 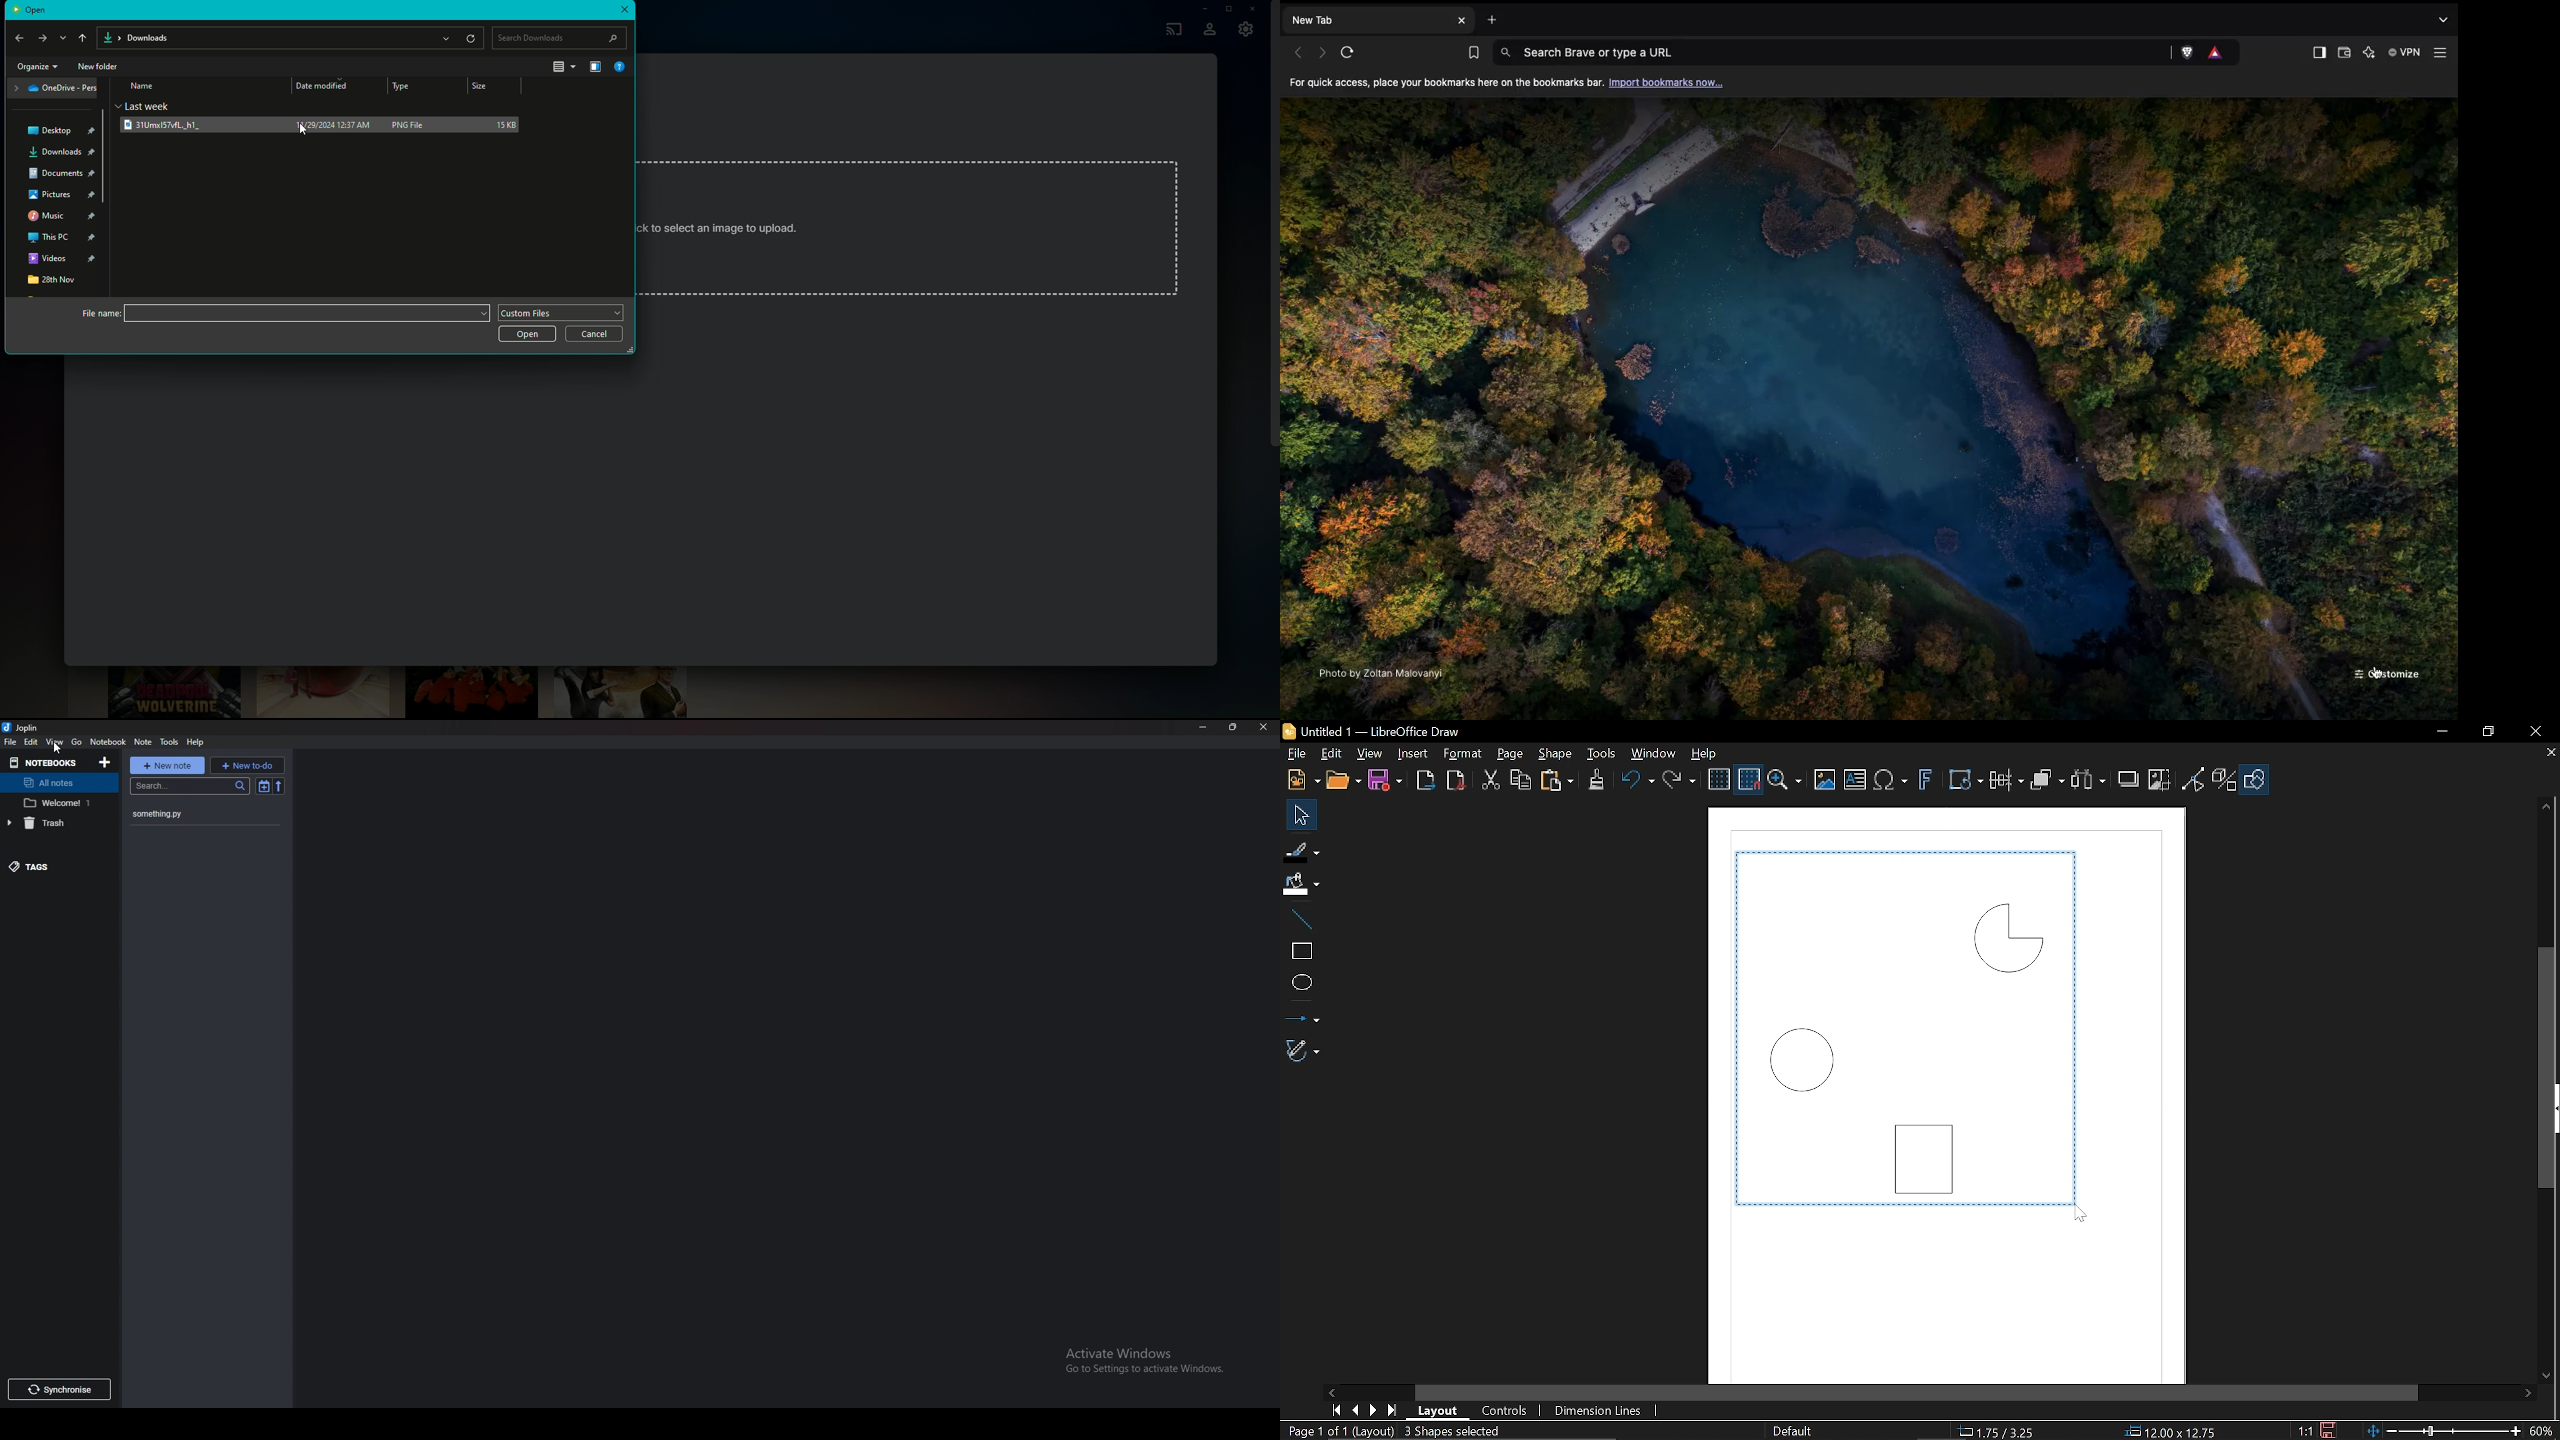 What do you see at coordinates (1918, 1390) in the screenshot?
I see `Horizontal scrollbar` at bounding box center [1918, 1390].